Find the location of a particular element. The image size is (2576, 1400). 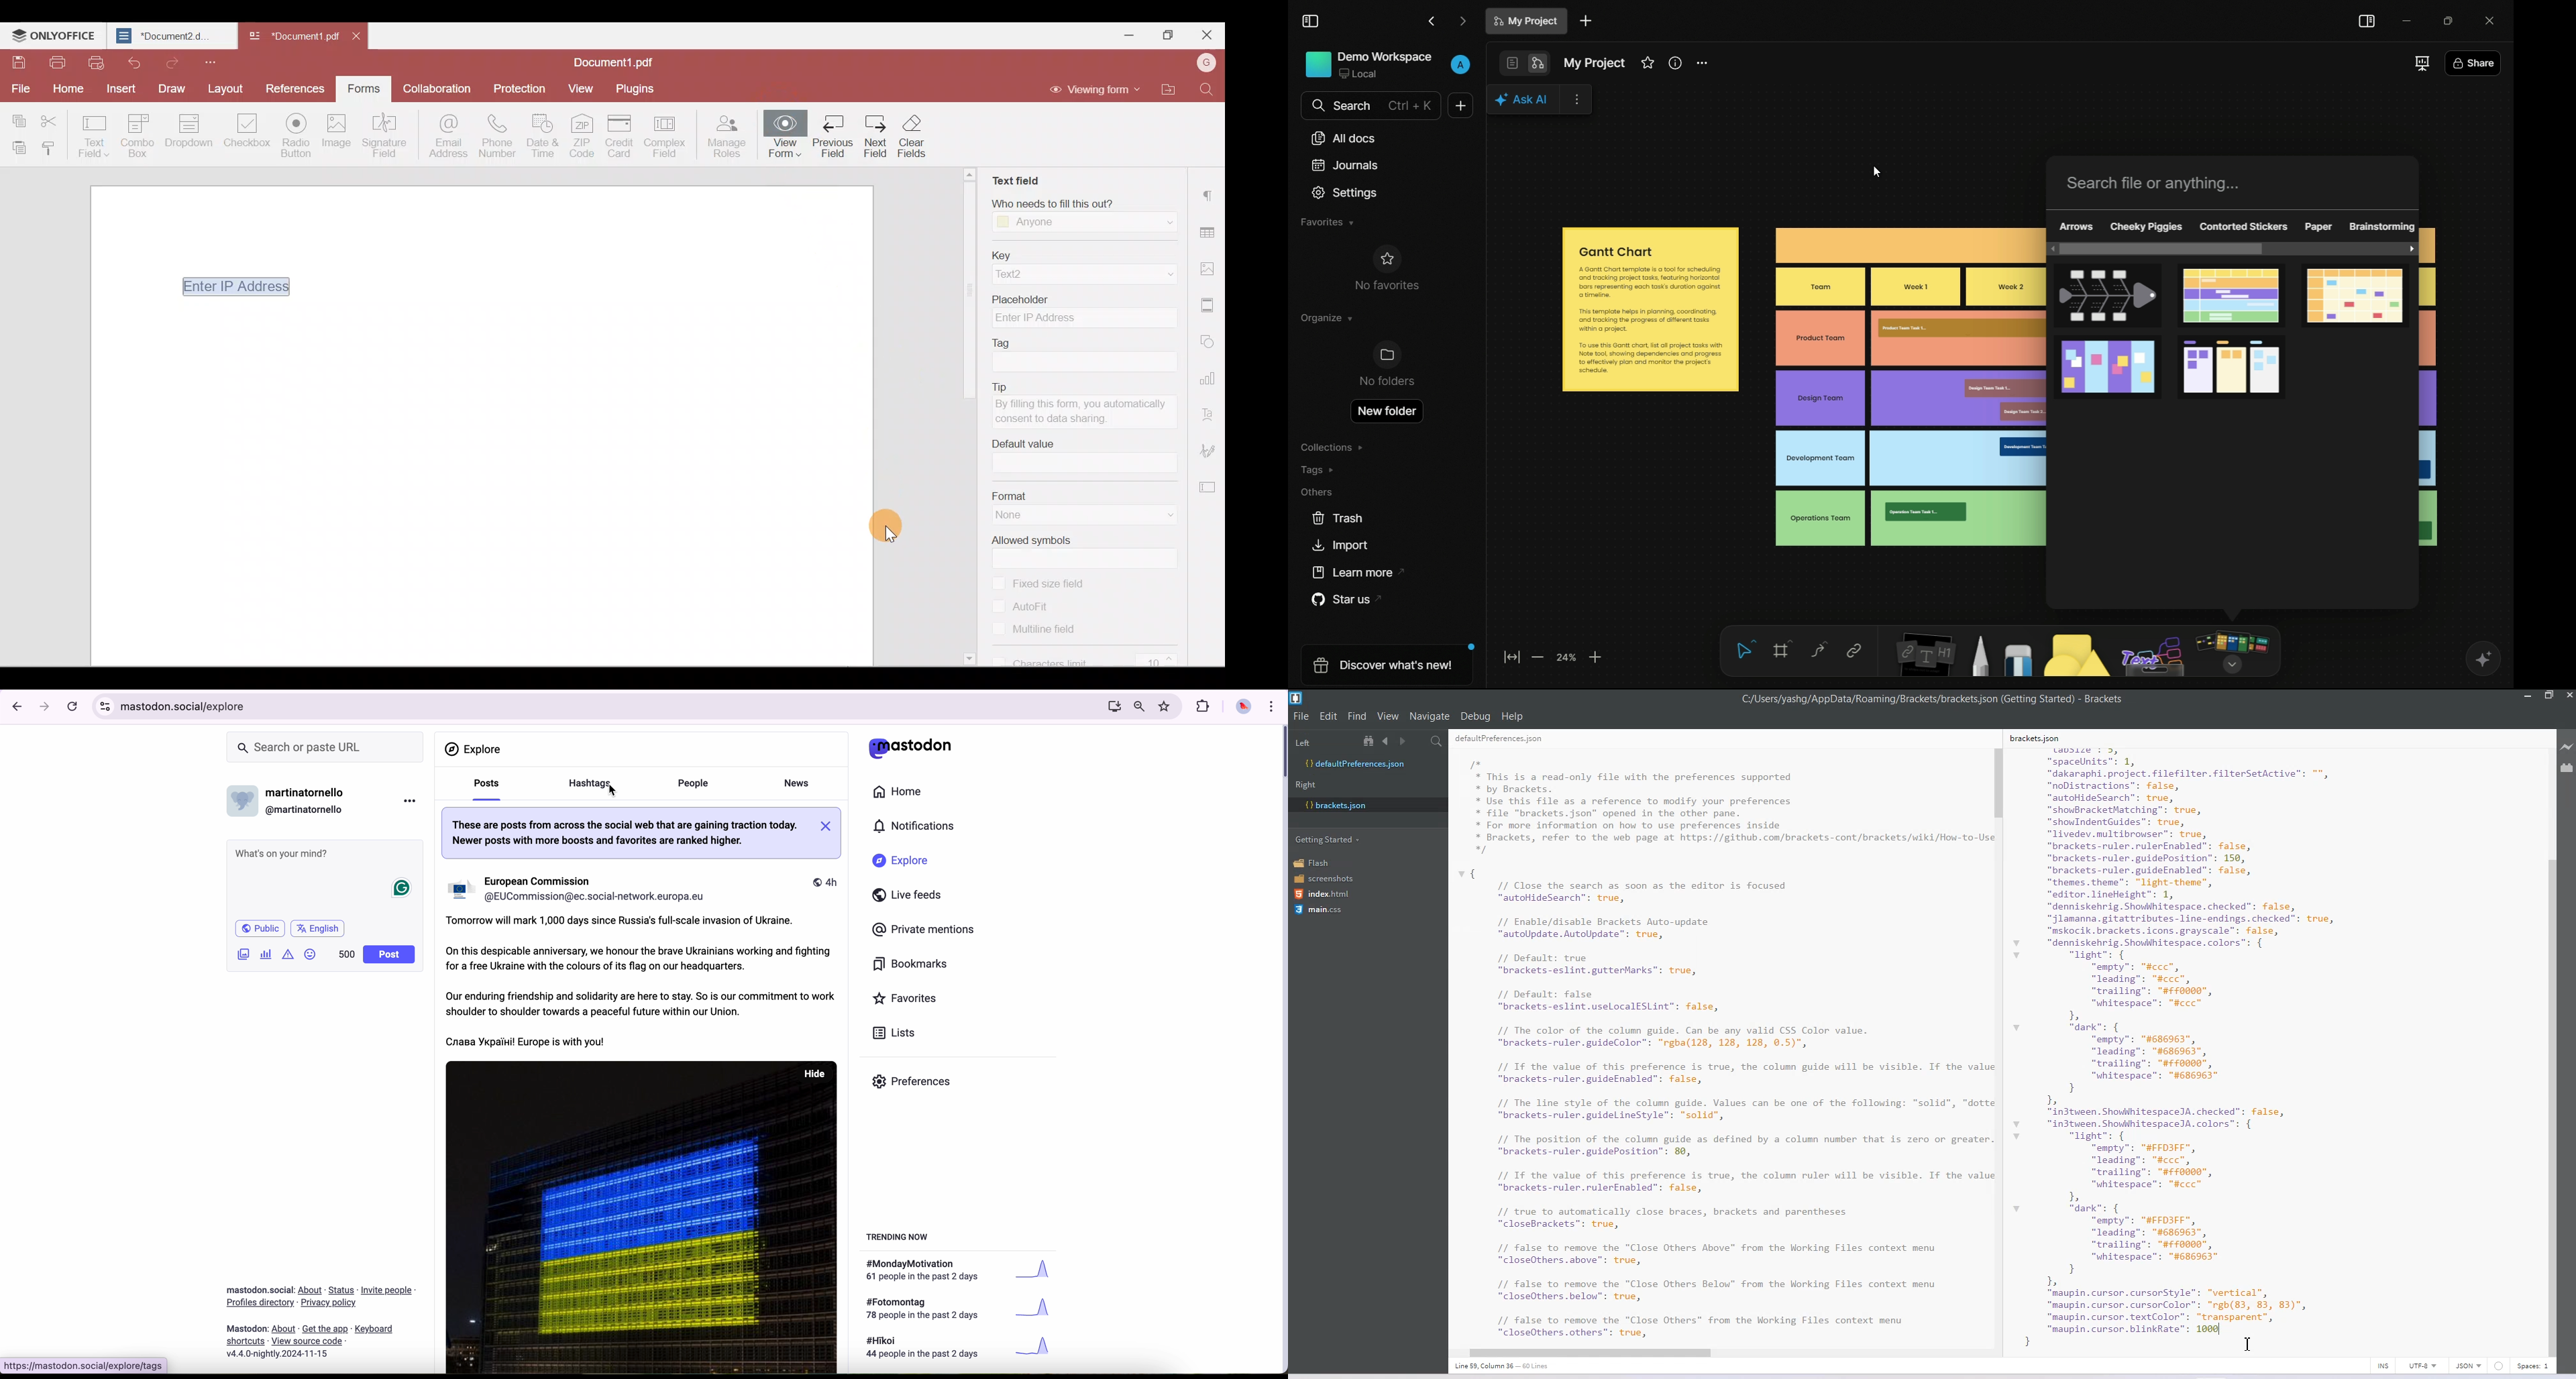

lists is located at coordinates (897, 1034).